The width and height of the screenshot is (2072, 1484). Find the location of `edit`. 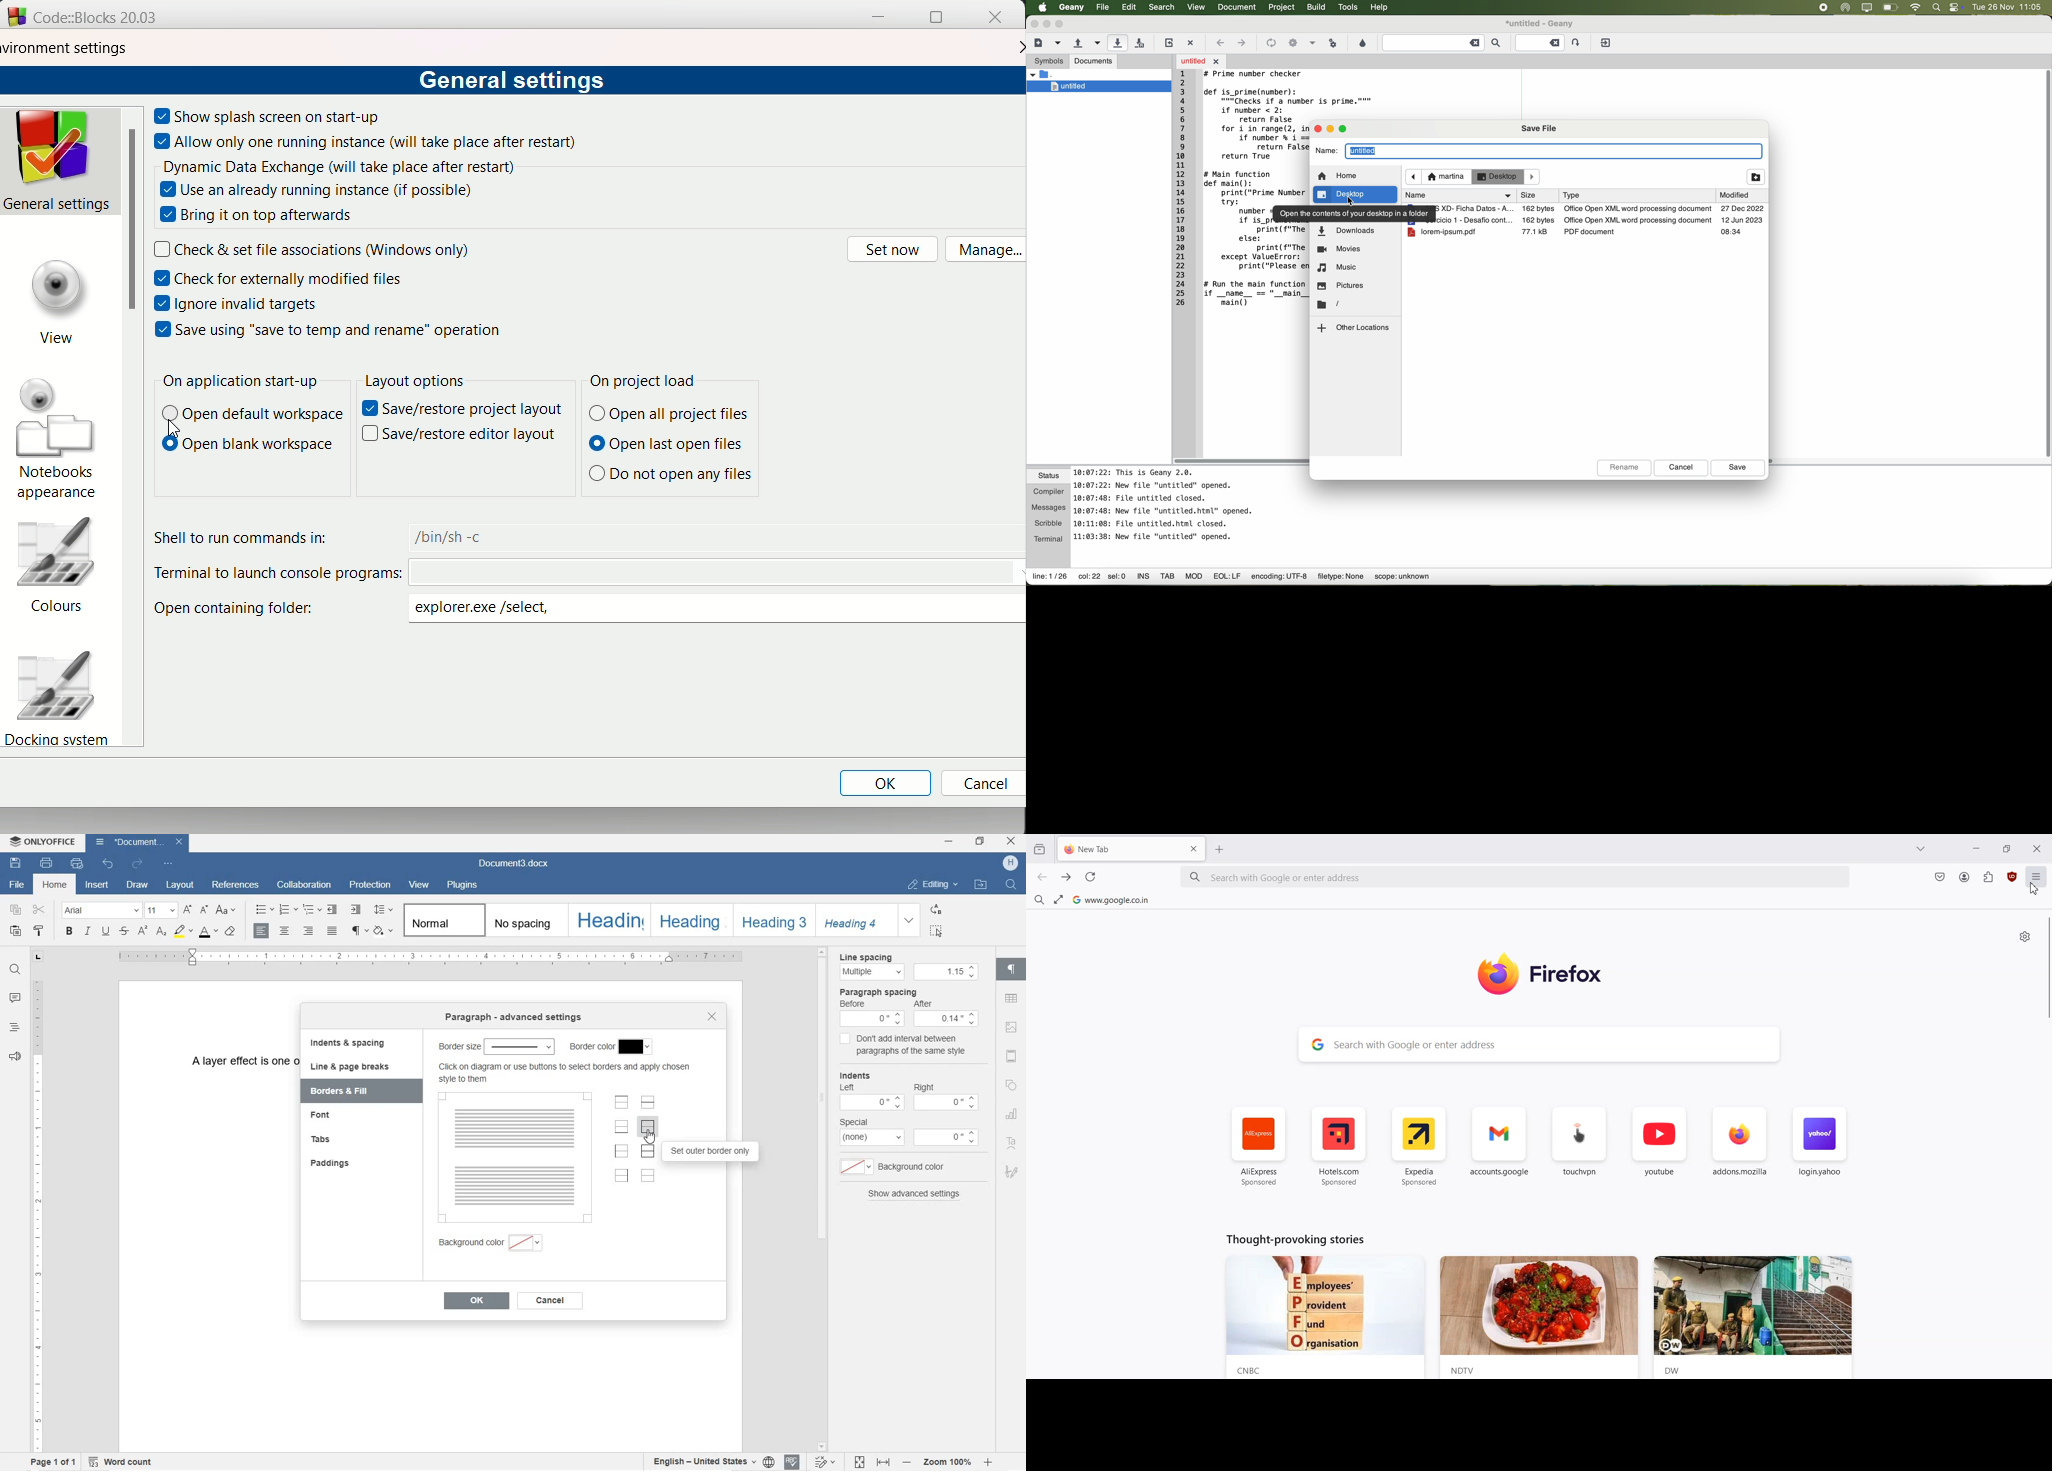

edit is located at coordinates (1129, 8).